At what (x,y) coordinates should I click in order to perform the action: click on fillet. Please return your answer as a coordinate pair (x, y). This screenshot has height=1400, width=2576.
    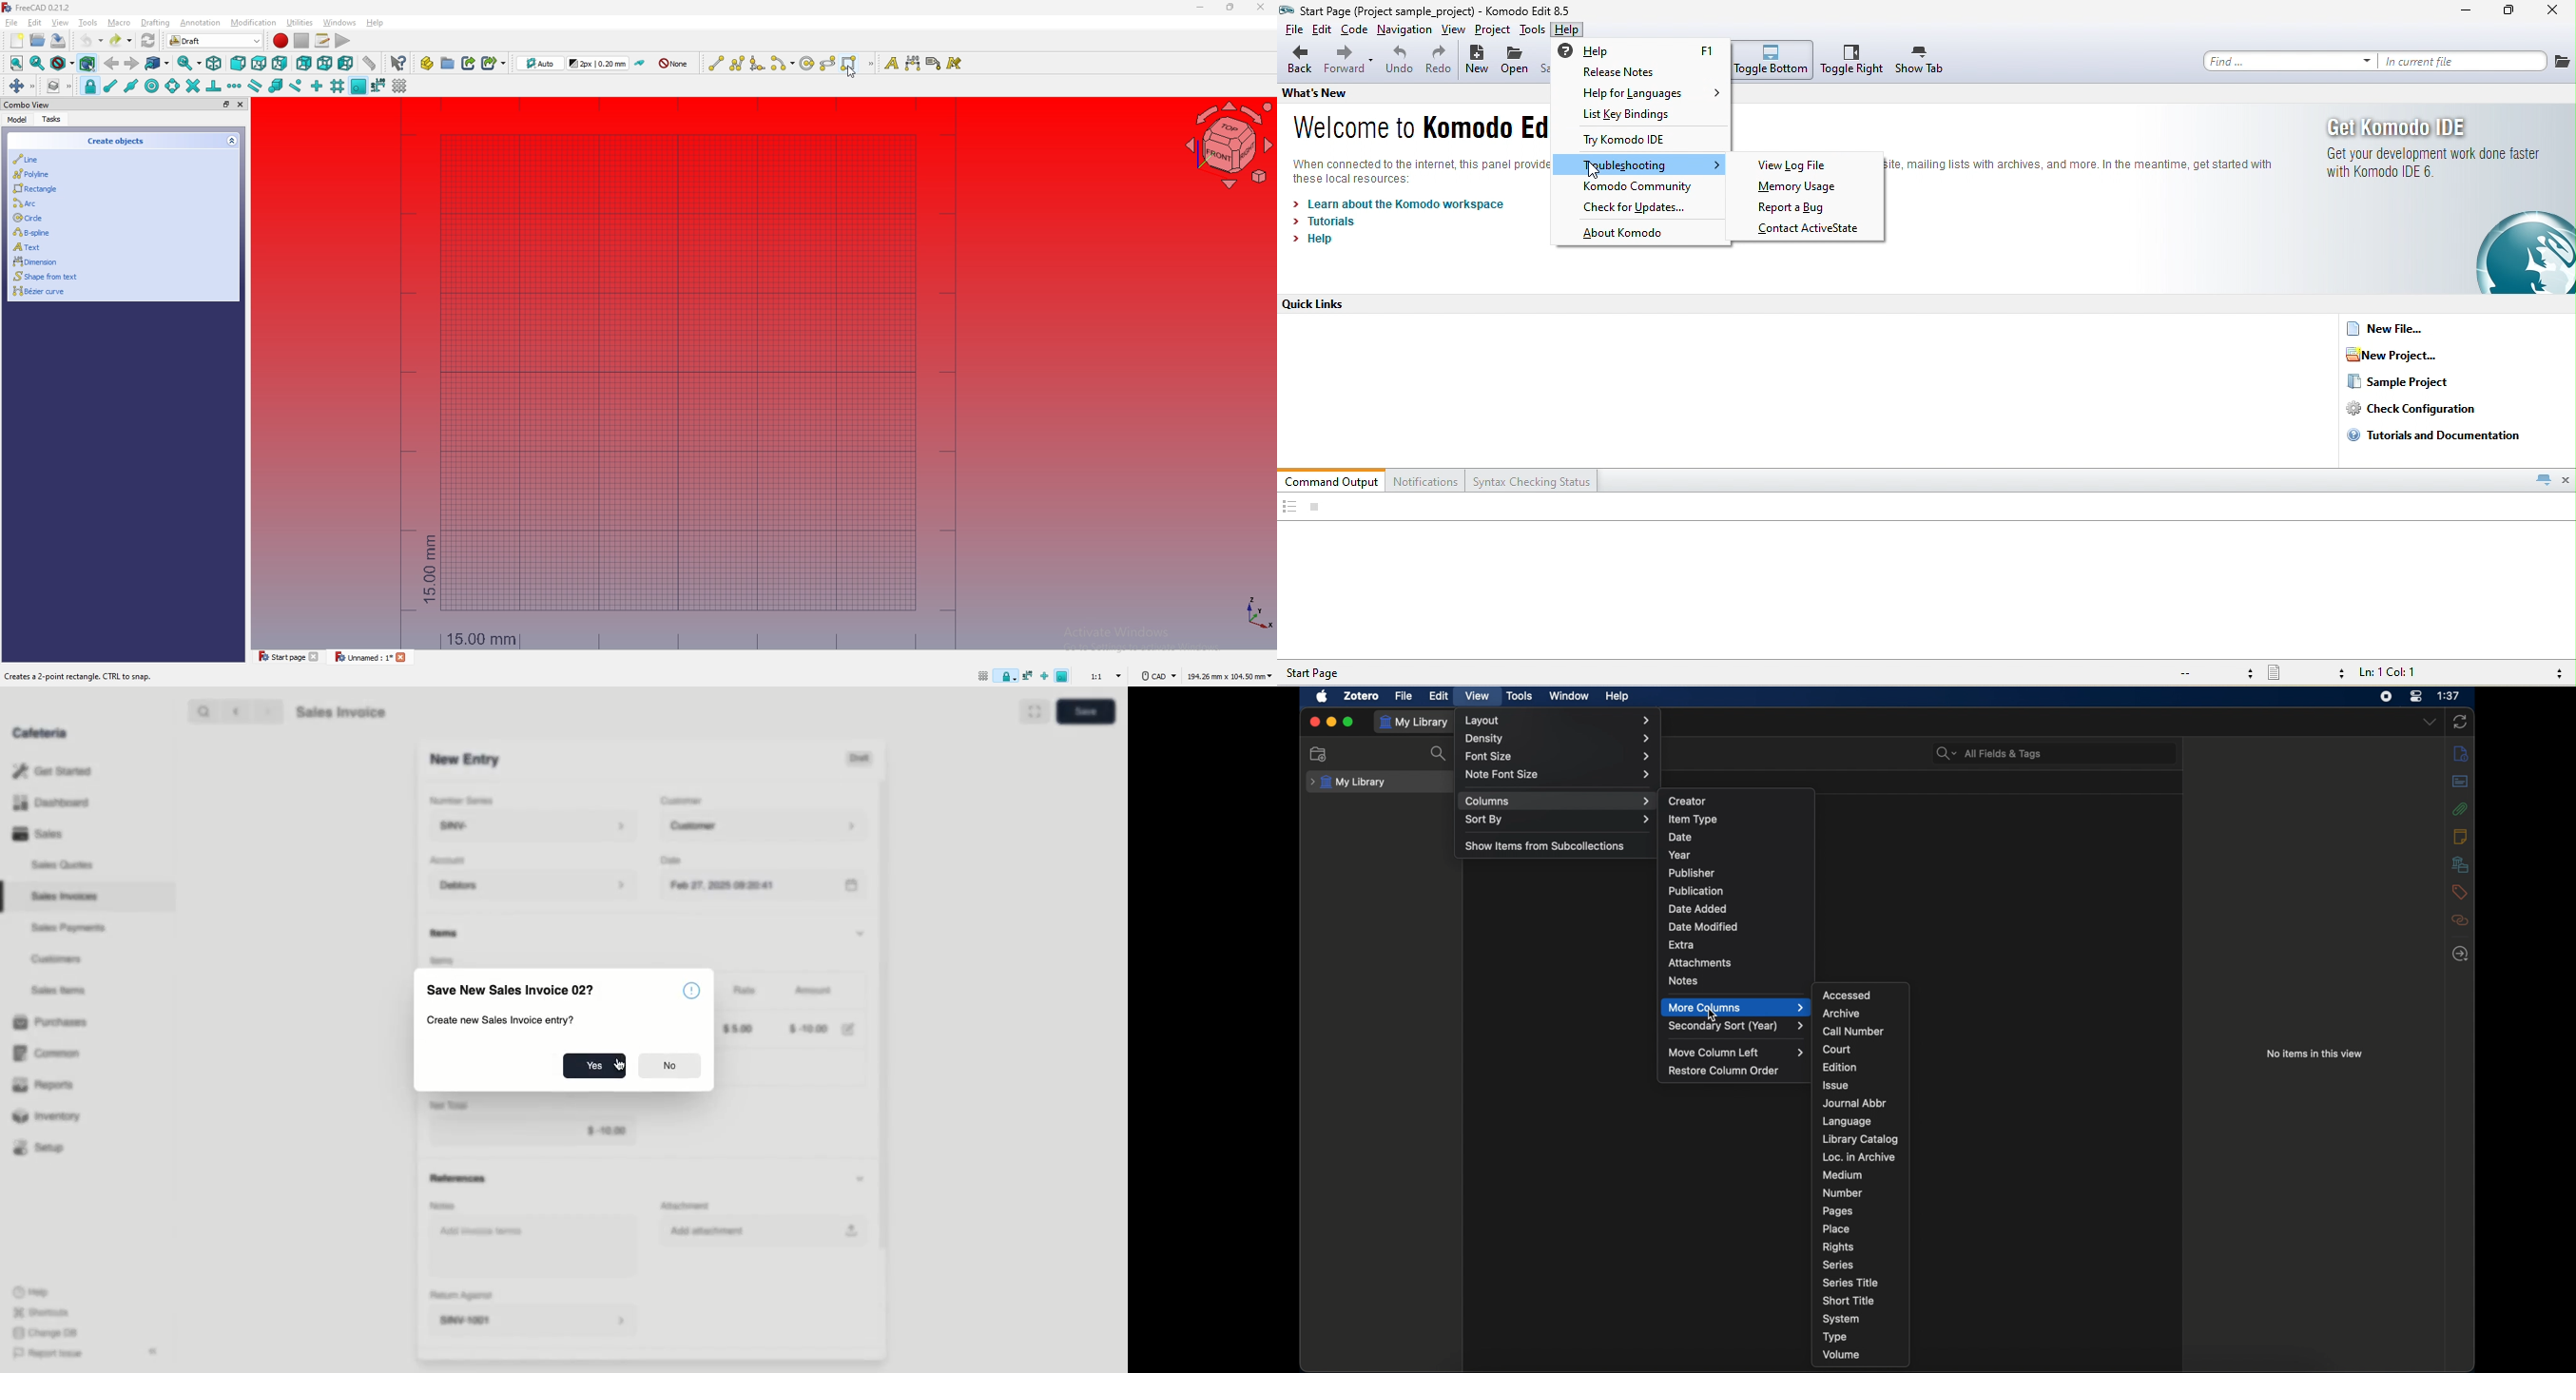
    Looking at the image, I should click on (757, 63).